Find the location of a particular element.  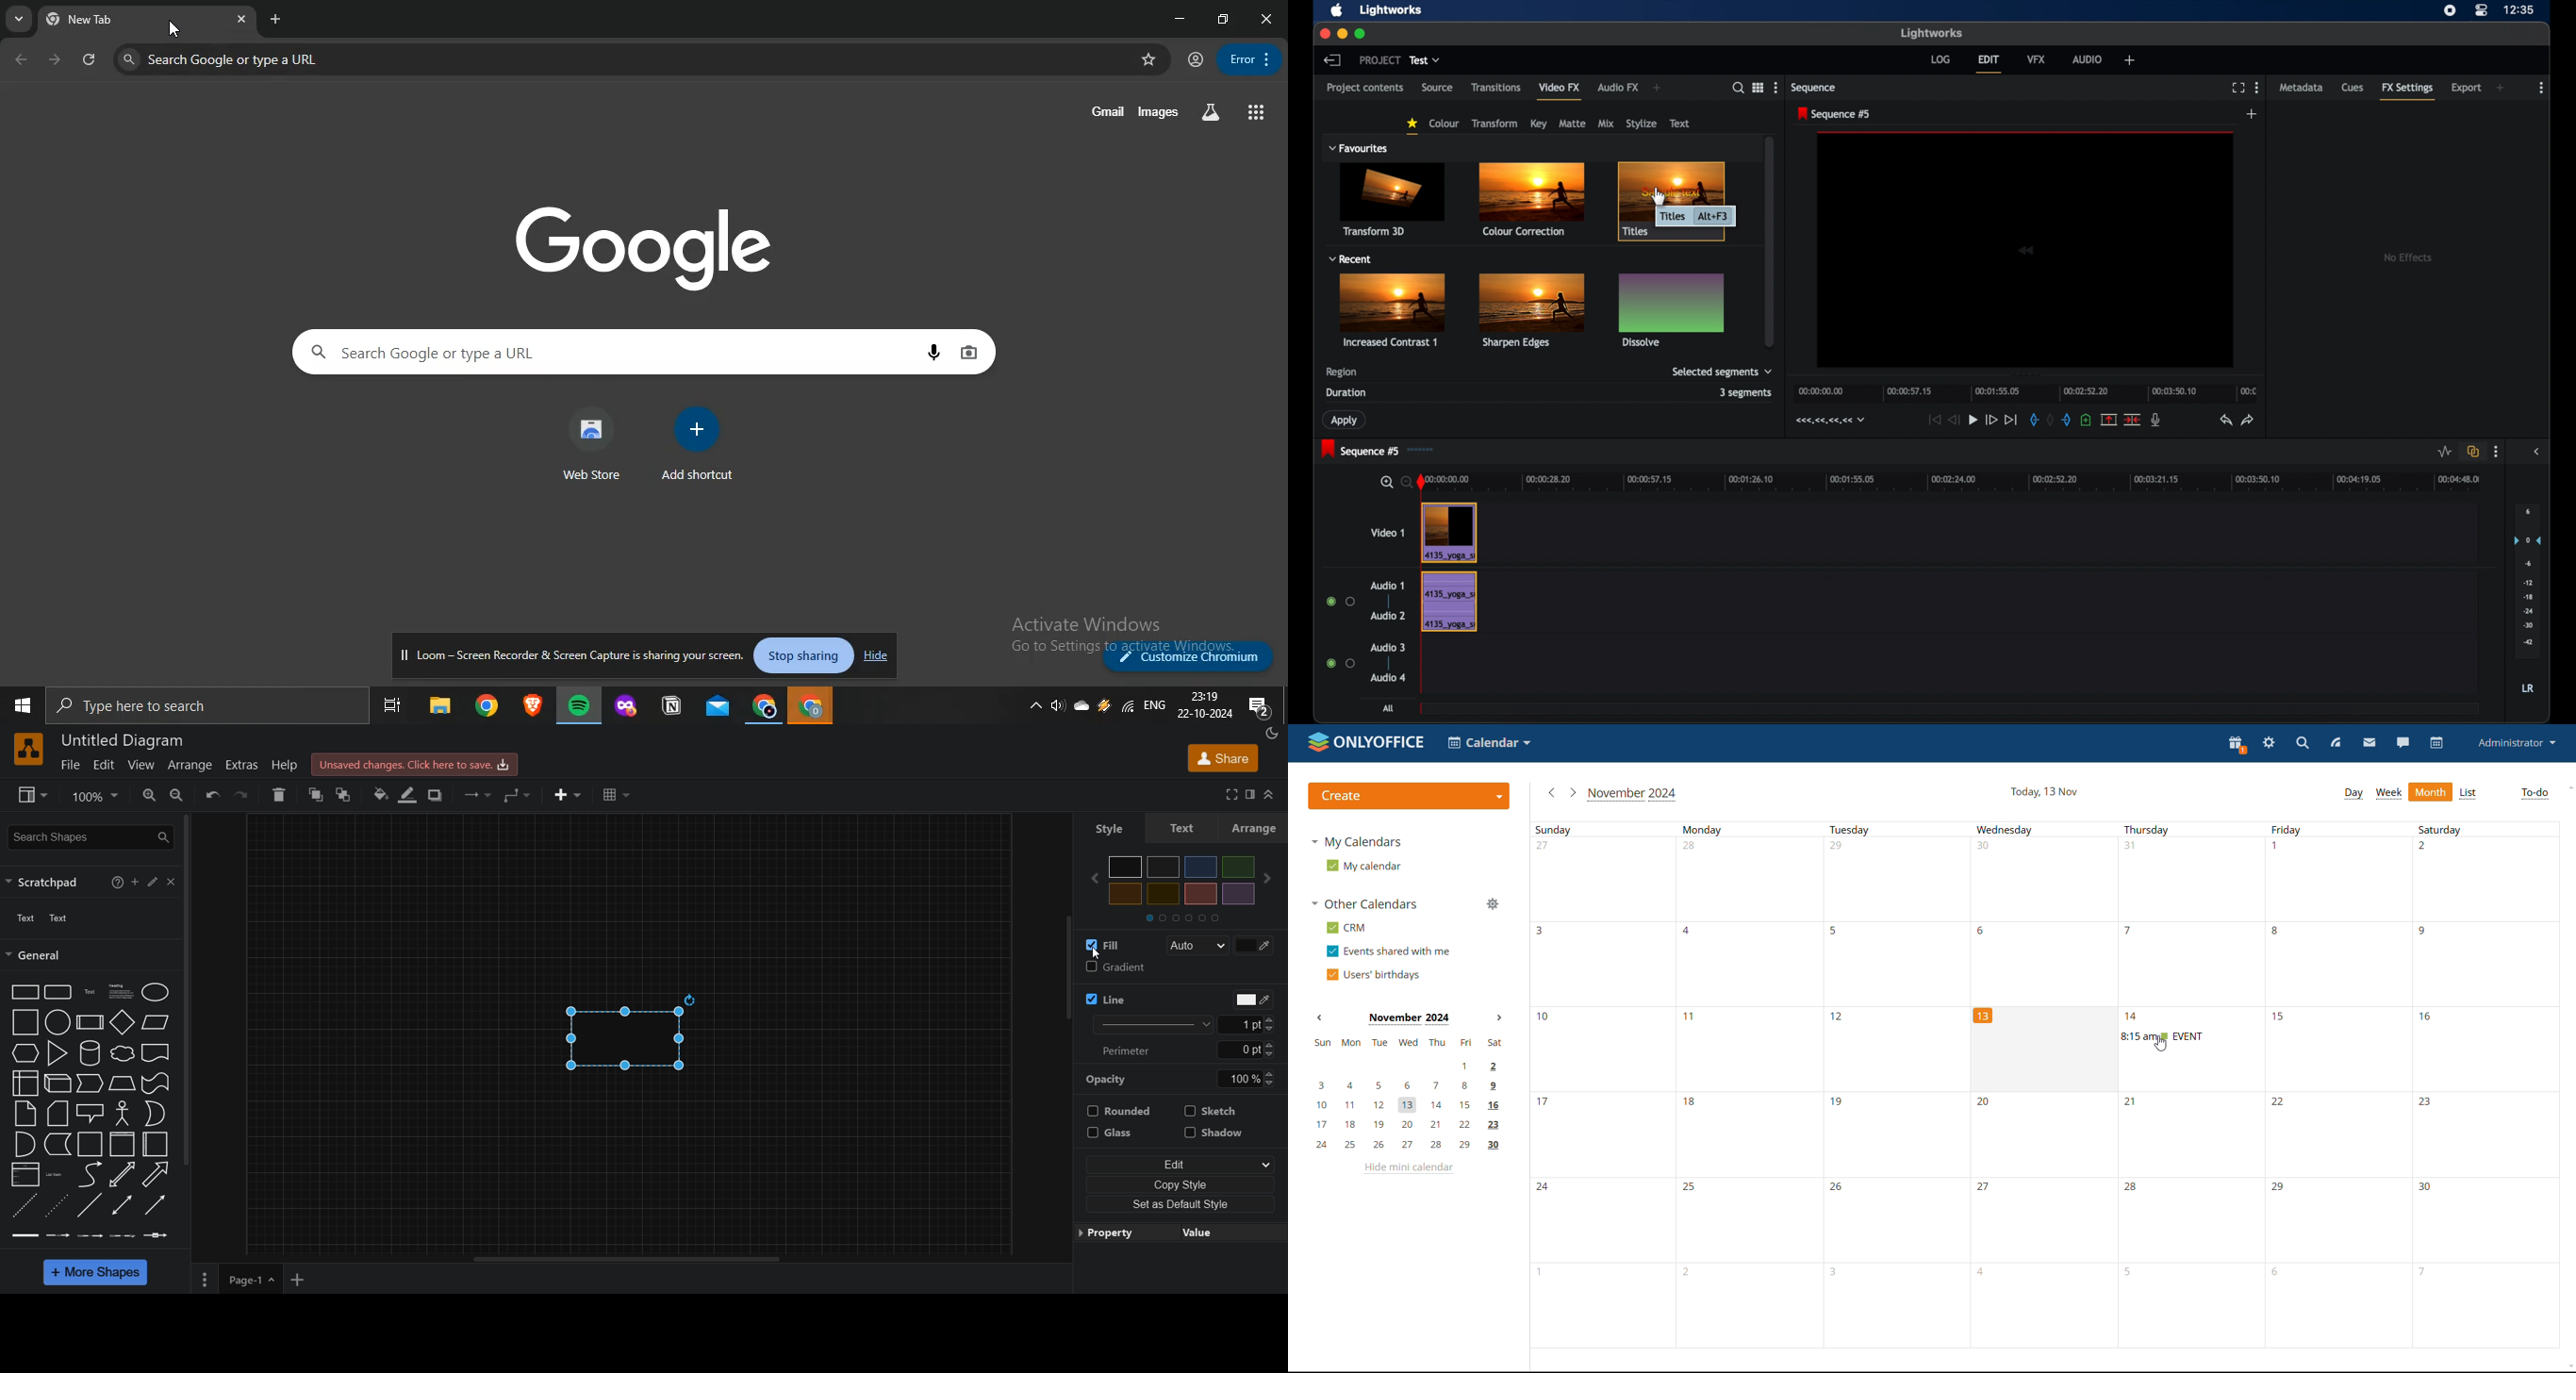

current tab is located at coordinates (131, 19).